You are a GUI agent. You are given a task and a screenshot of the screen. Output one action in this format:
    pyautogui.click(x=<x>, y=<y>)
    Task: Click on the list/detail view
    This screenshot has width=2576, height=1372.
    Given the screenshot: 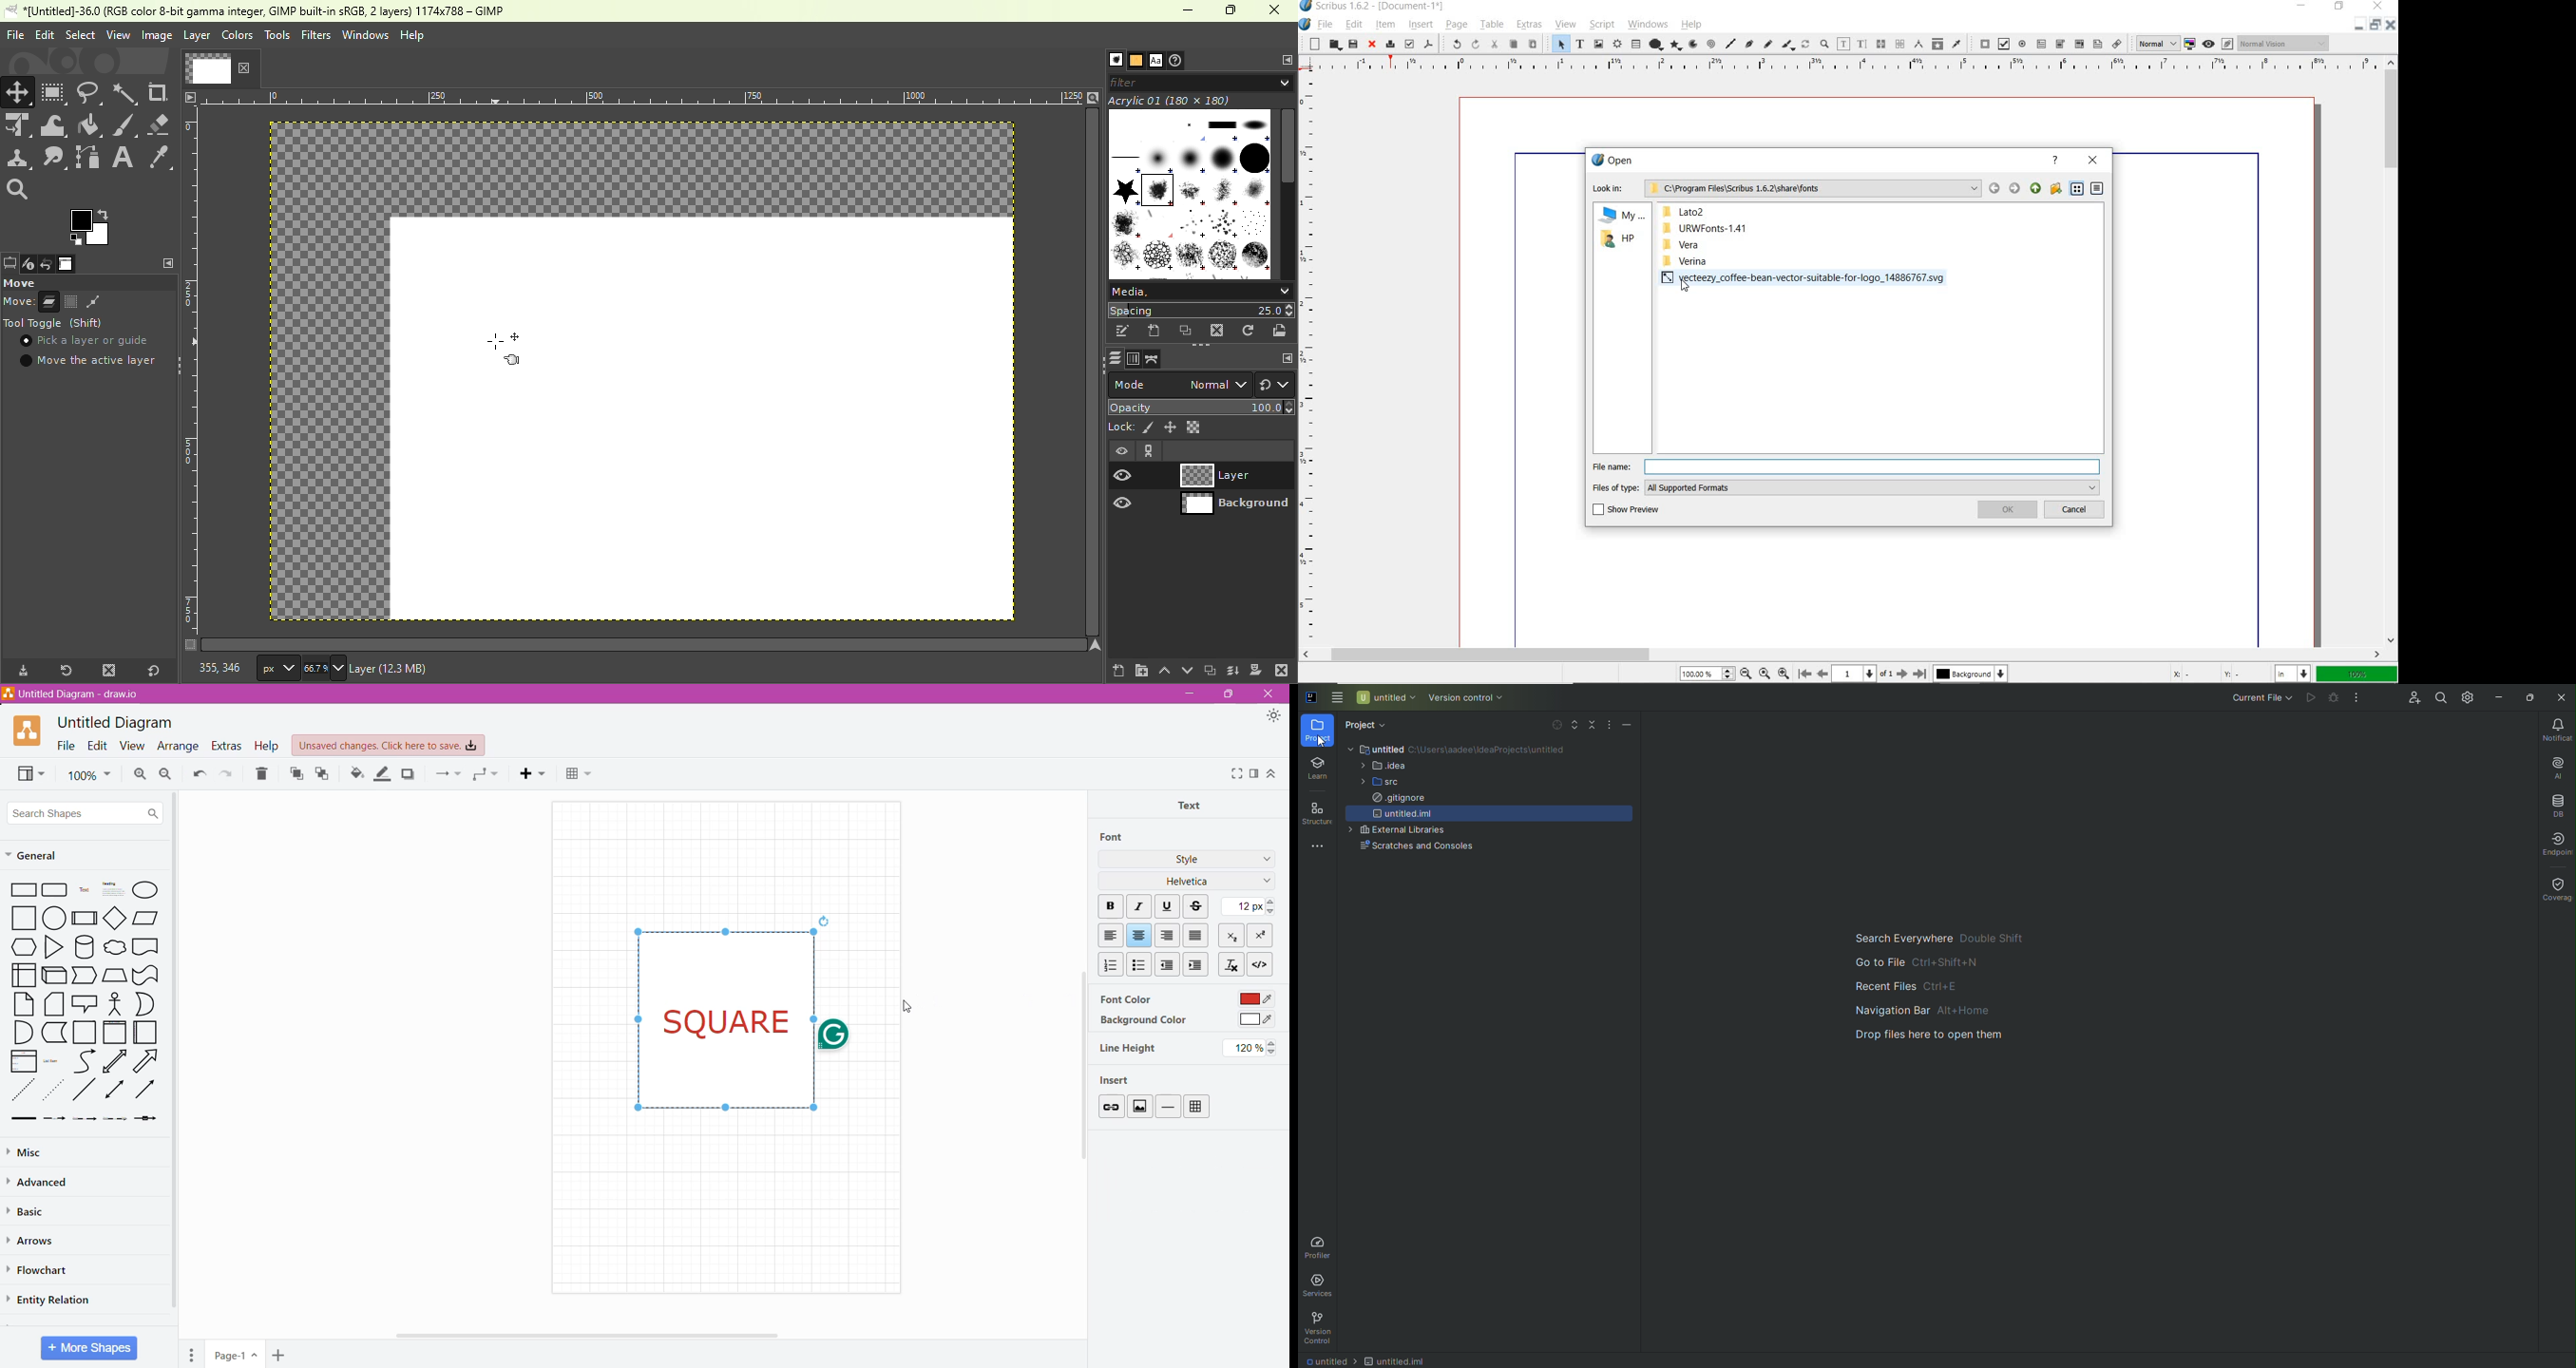 What is the action you would take?
    pyautogui.click(x=2090, y=189)
    